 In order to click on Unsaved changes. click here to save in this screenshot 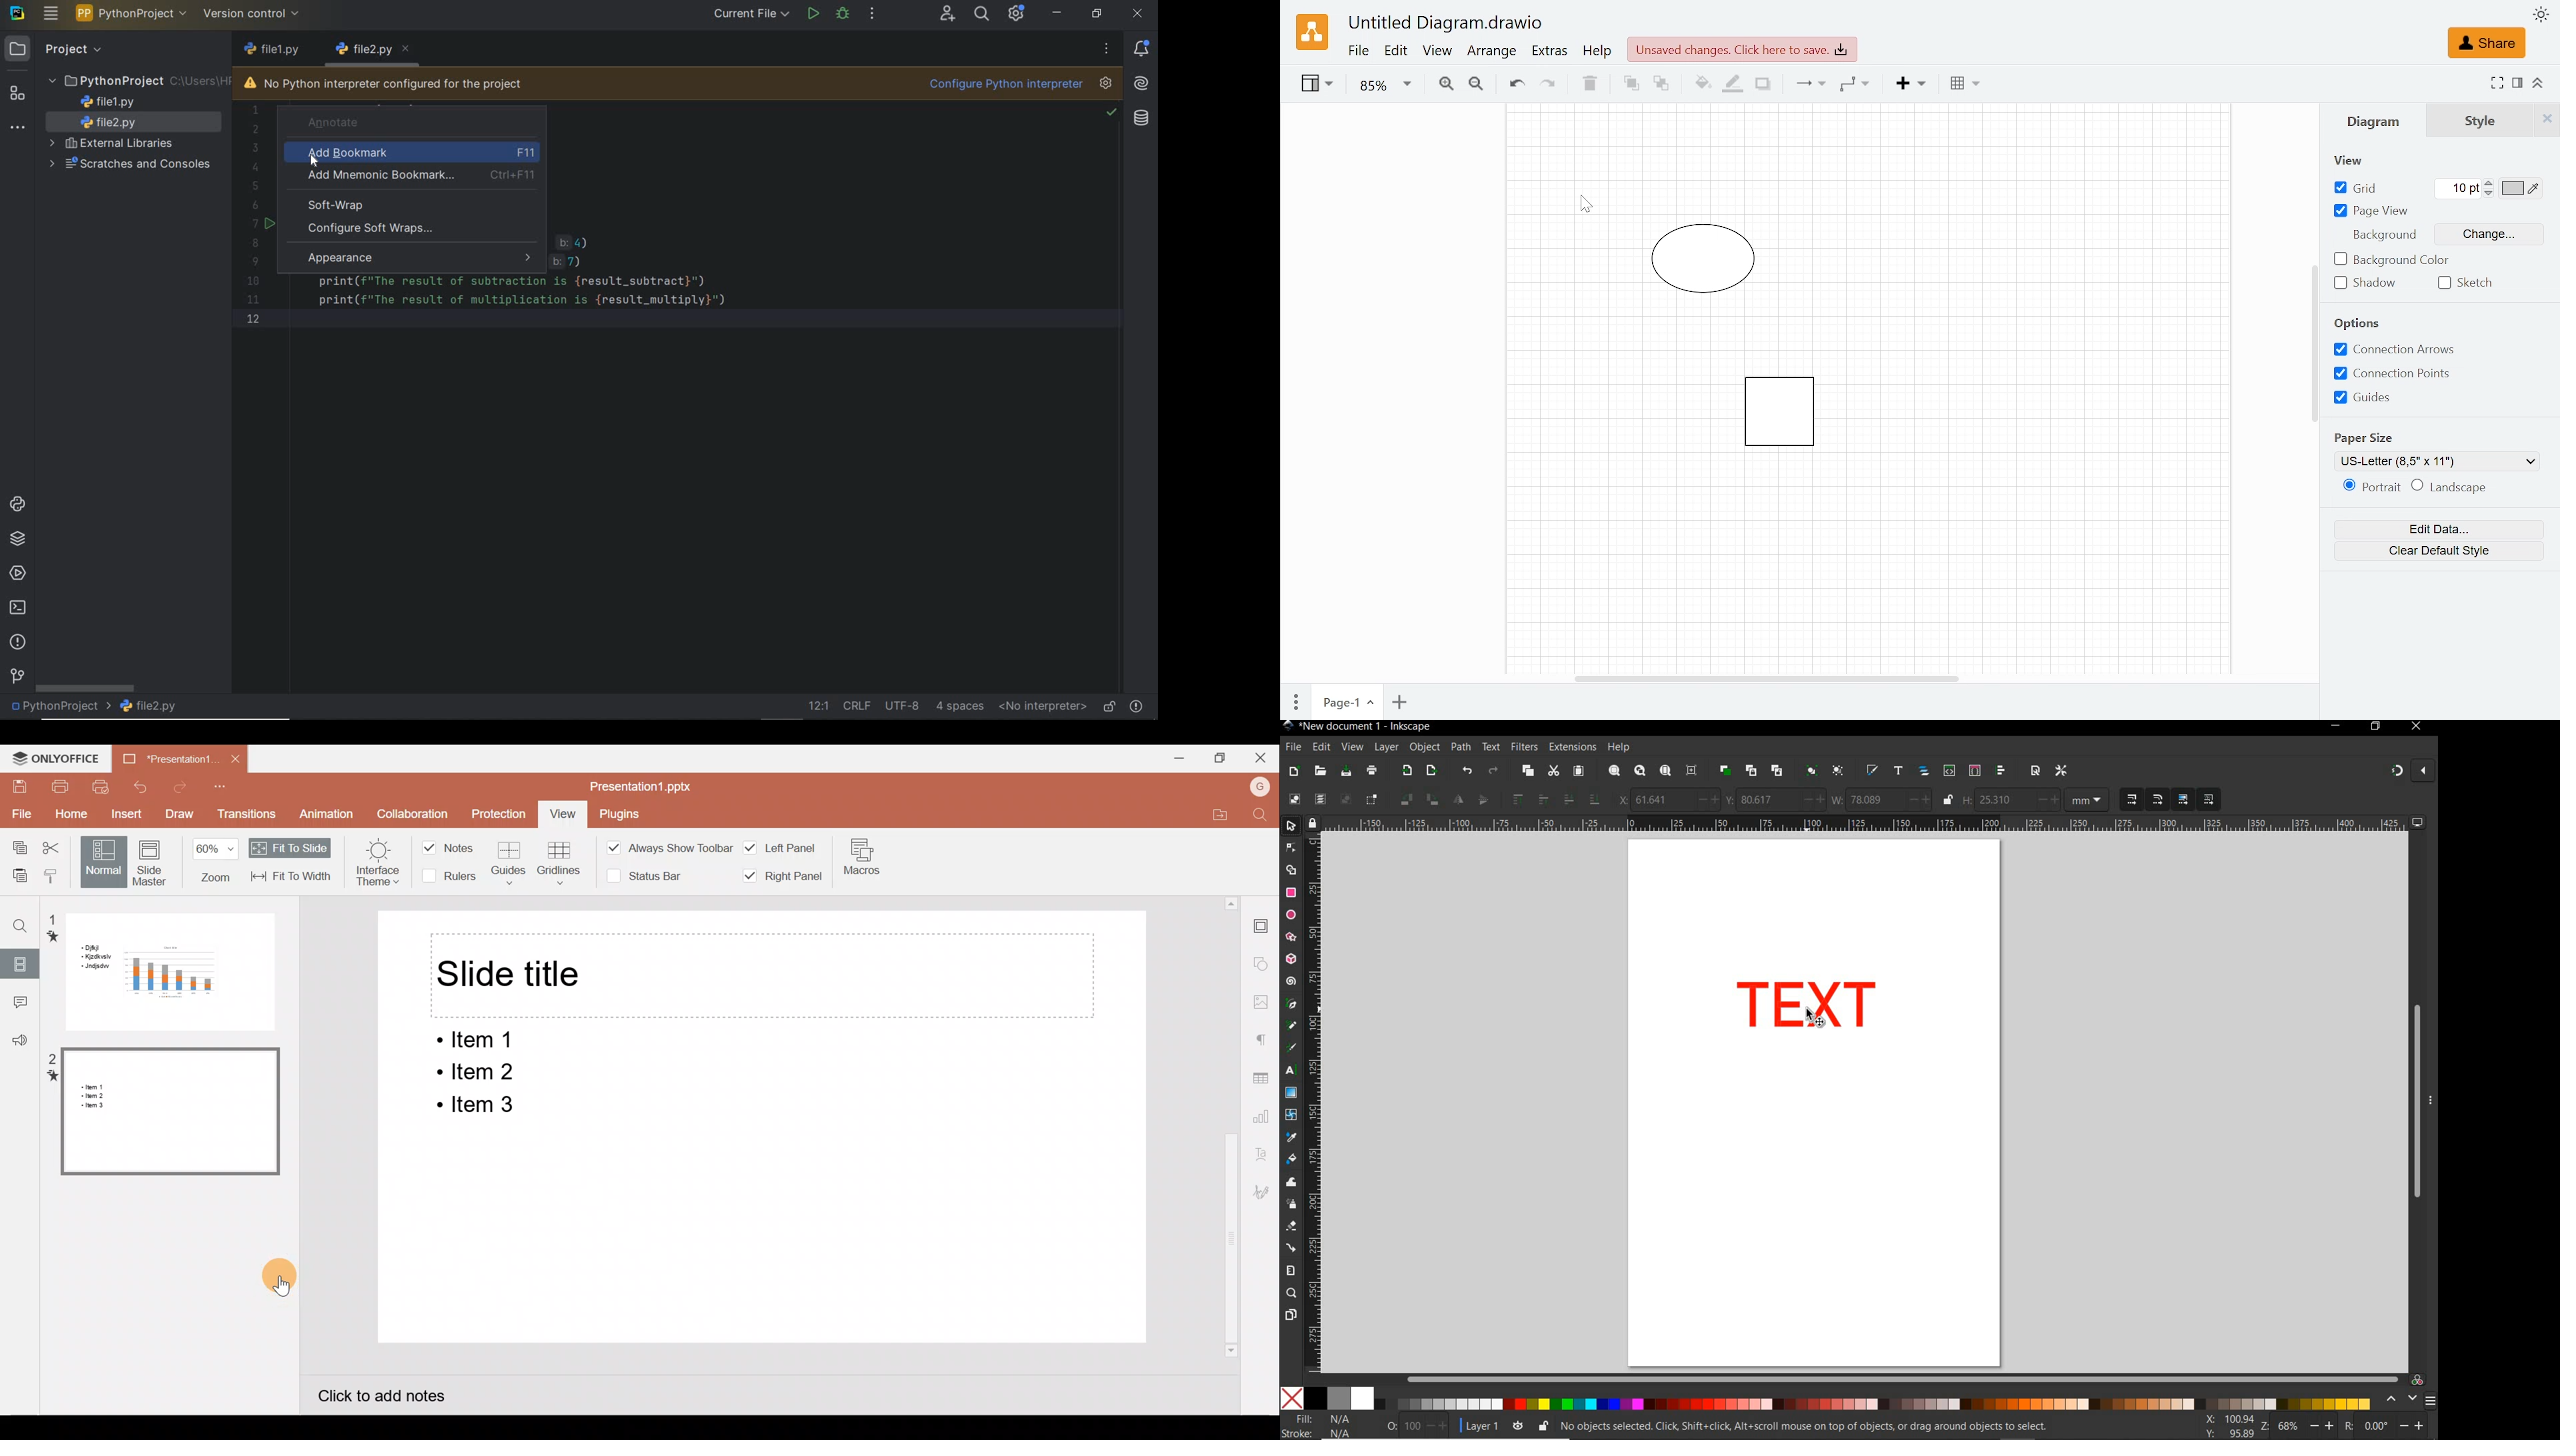, I will do `click(1742, 50)`.